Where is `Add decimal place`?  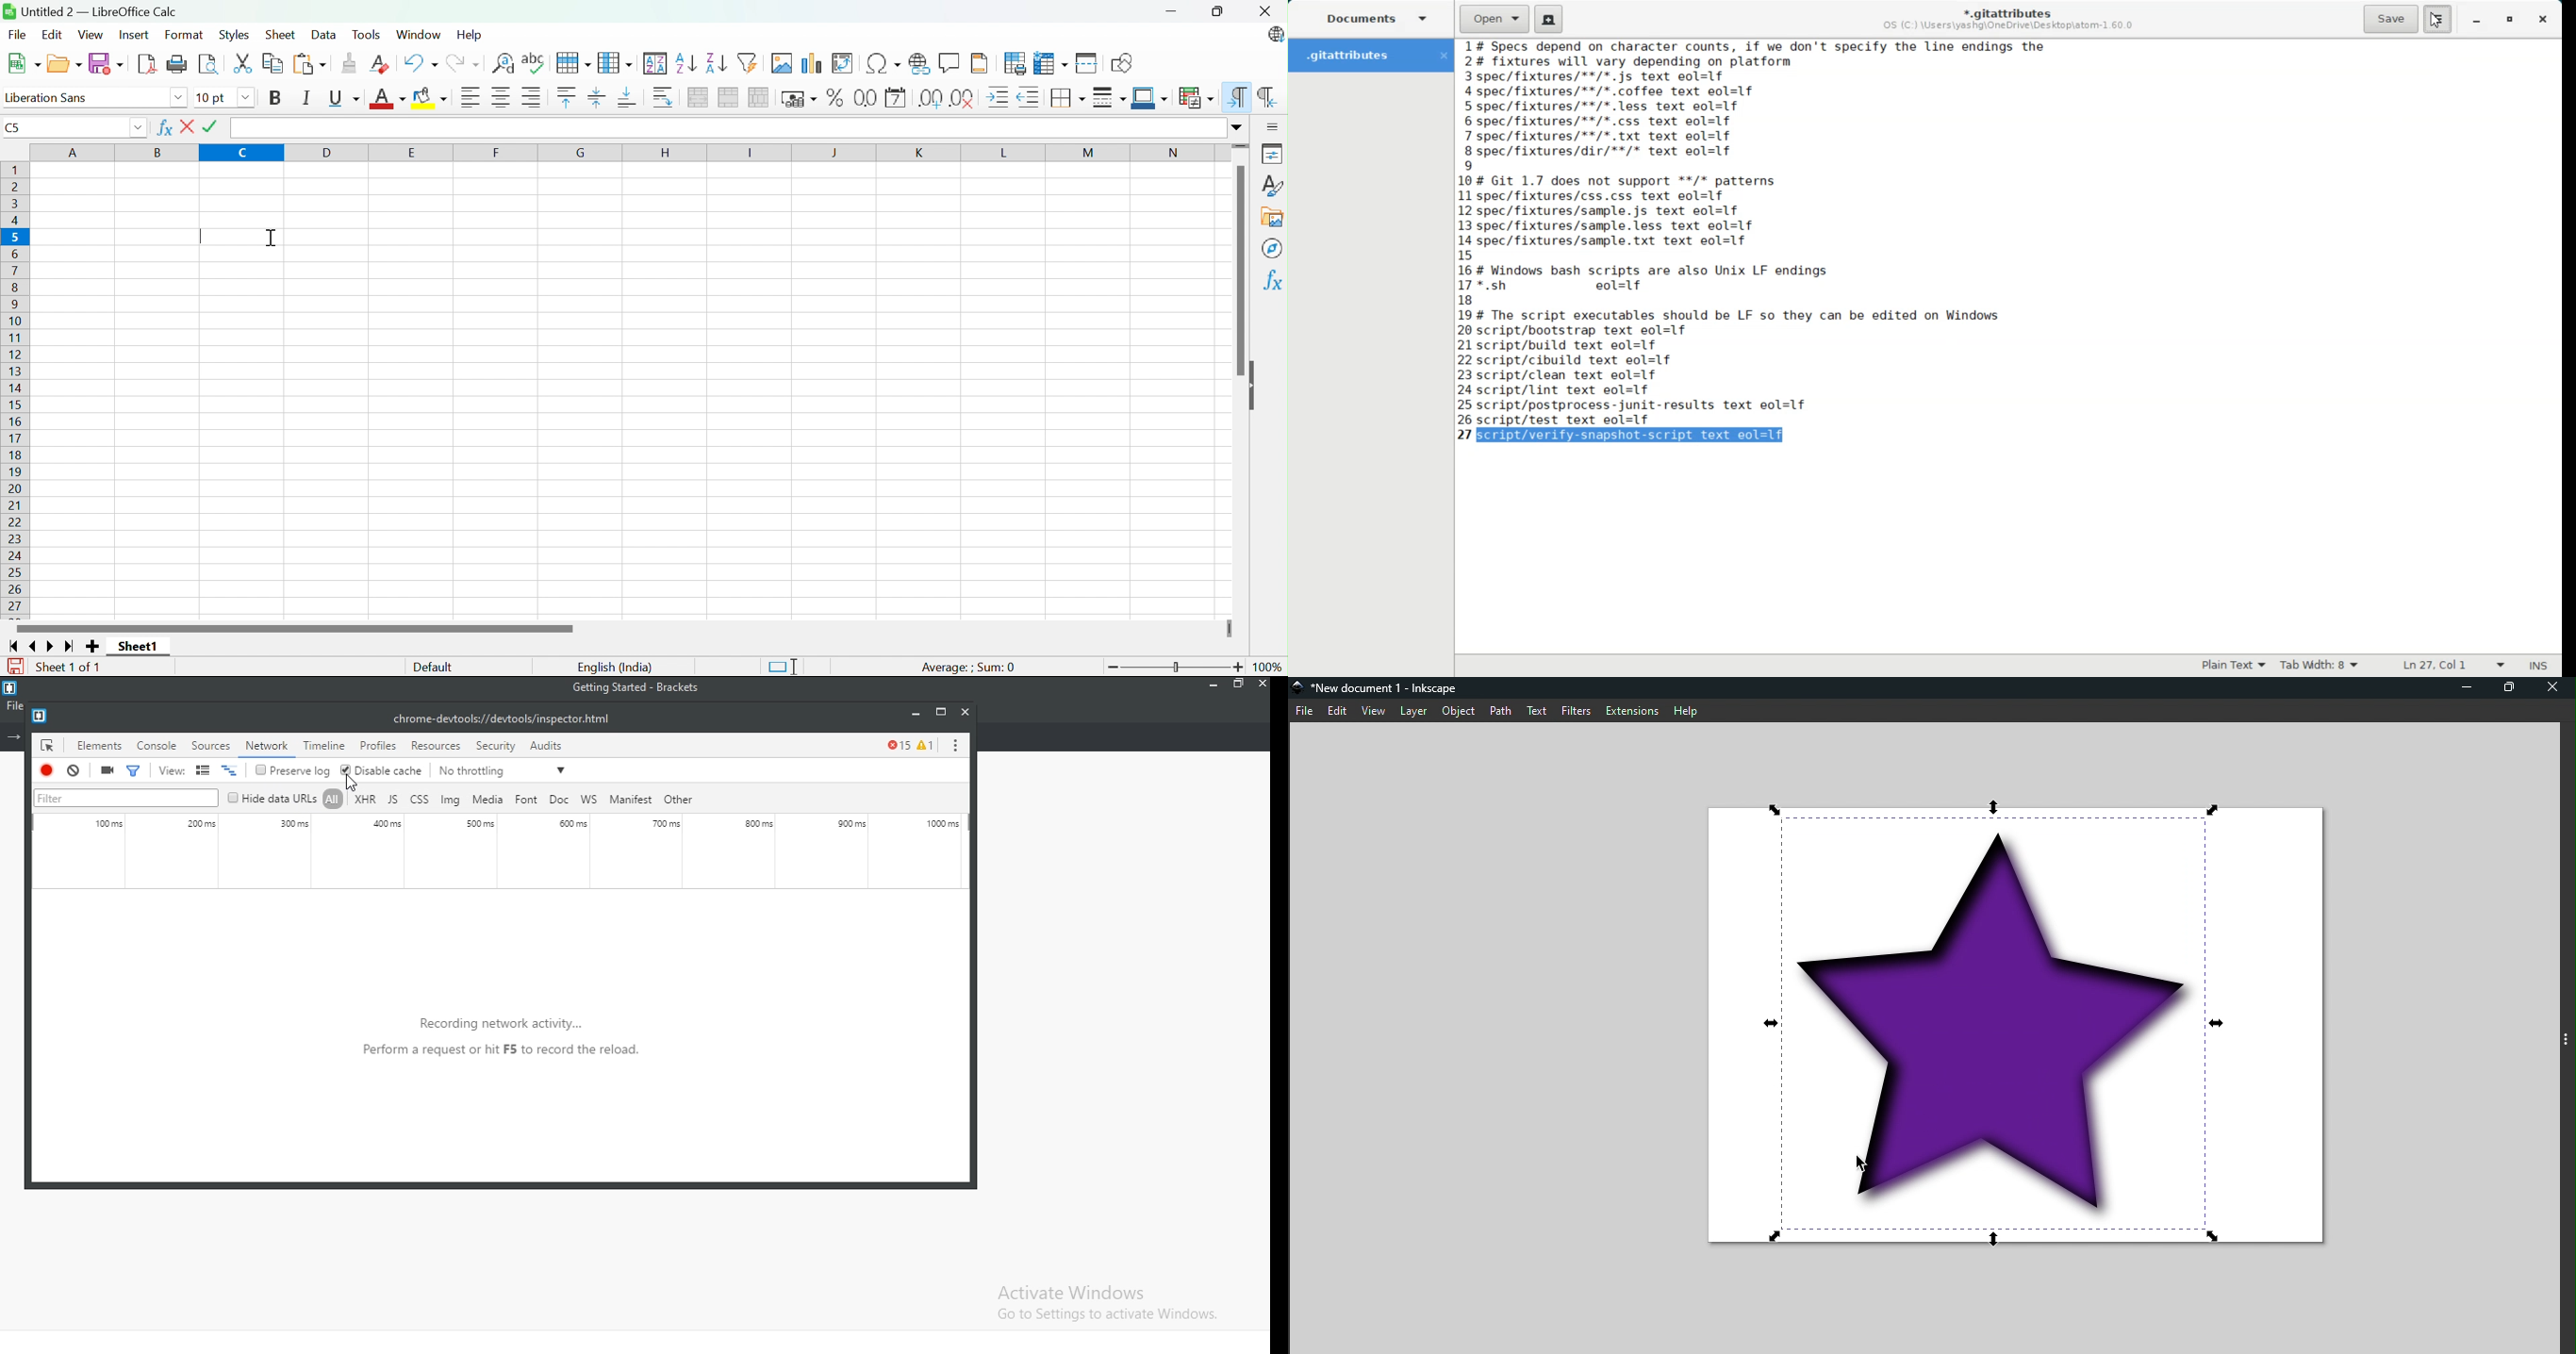 Add decimal place is located at coordinates (930, 99).